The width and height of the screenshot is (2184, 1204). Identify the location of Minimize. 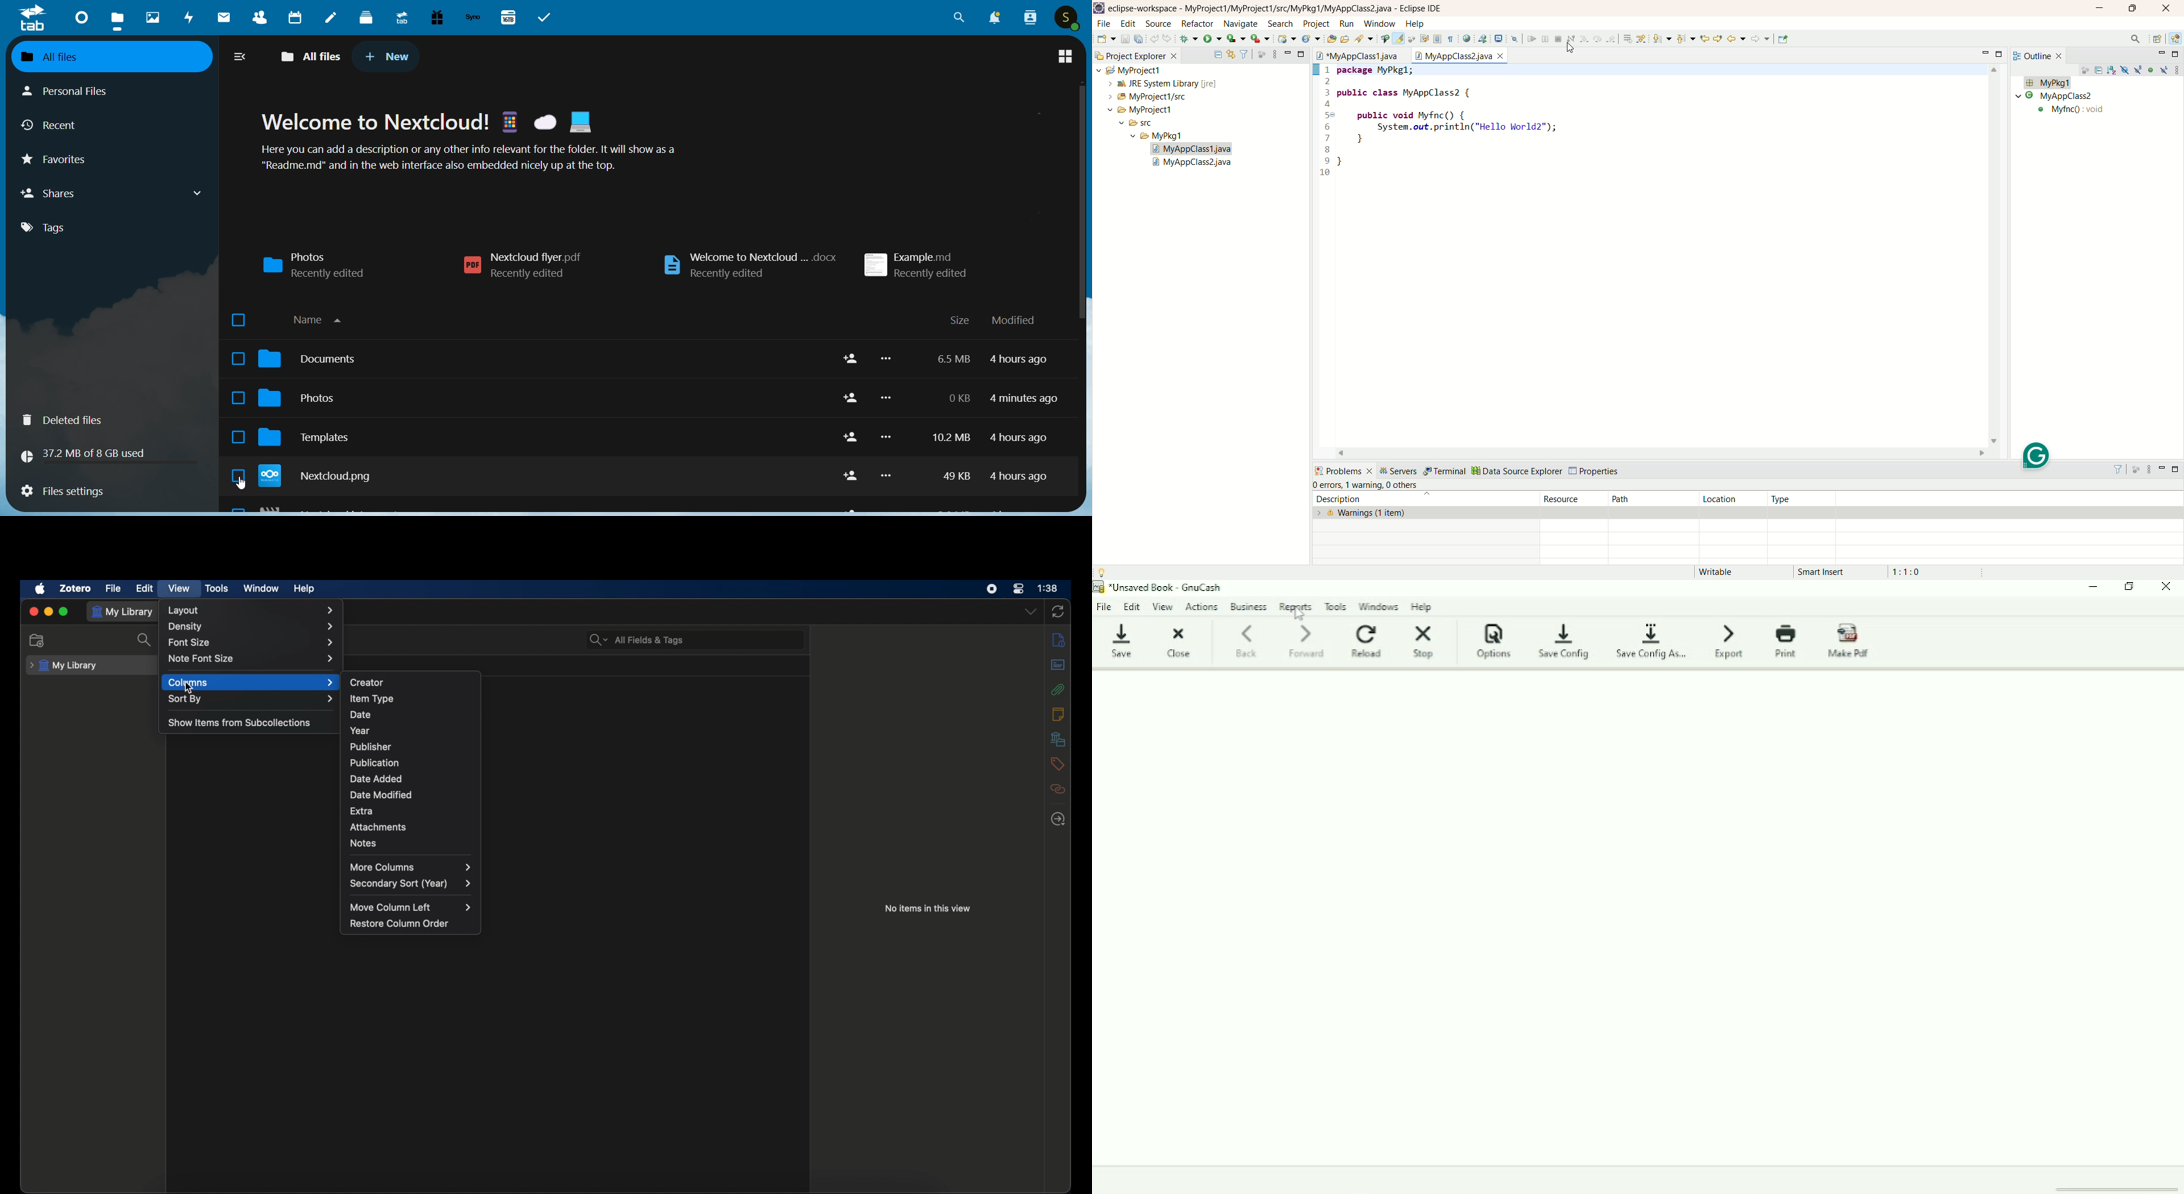
(2096, 588).